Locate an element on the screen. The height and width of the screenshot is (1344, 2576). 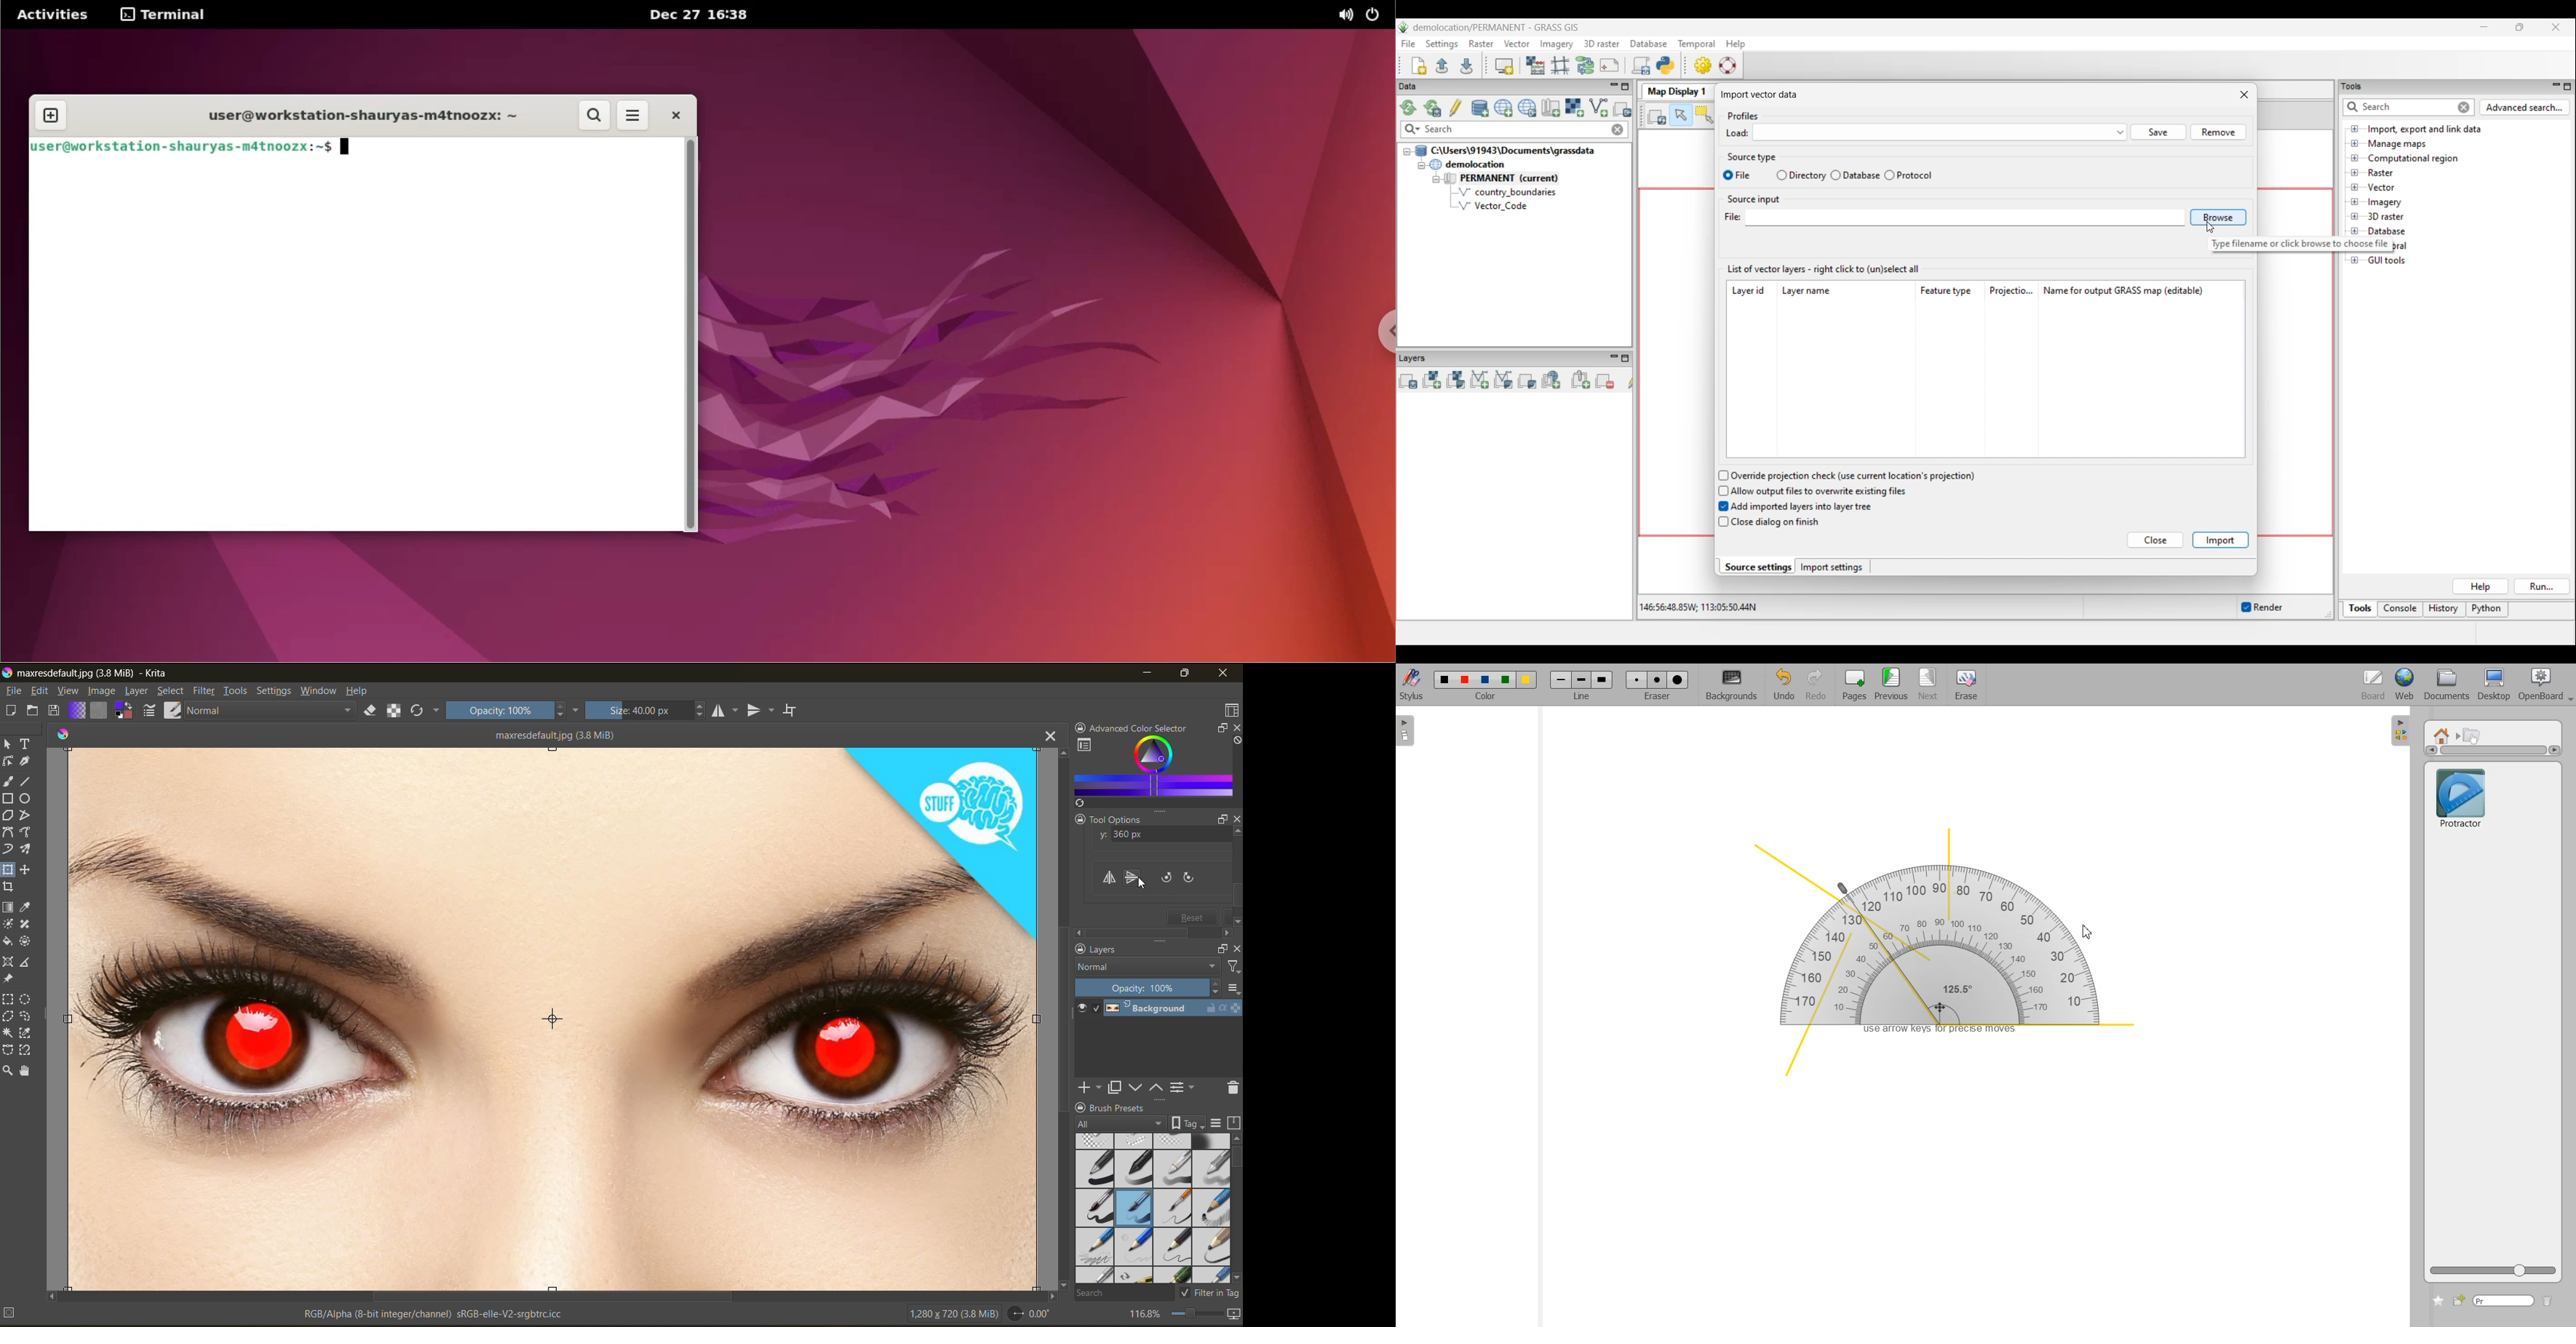
Type window is located at coordinates (2503, 1301).